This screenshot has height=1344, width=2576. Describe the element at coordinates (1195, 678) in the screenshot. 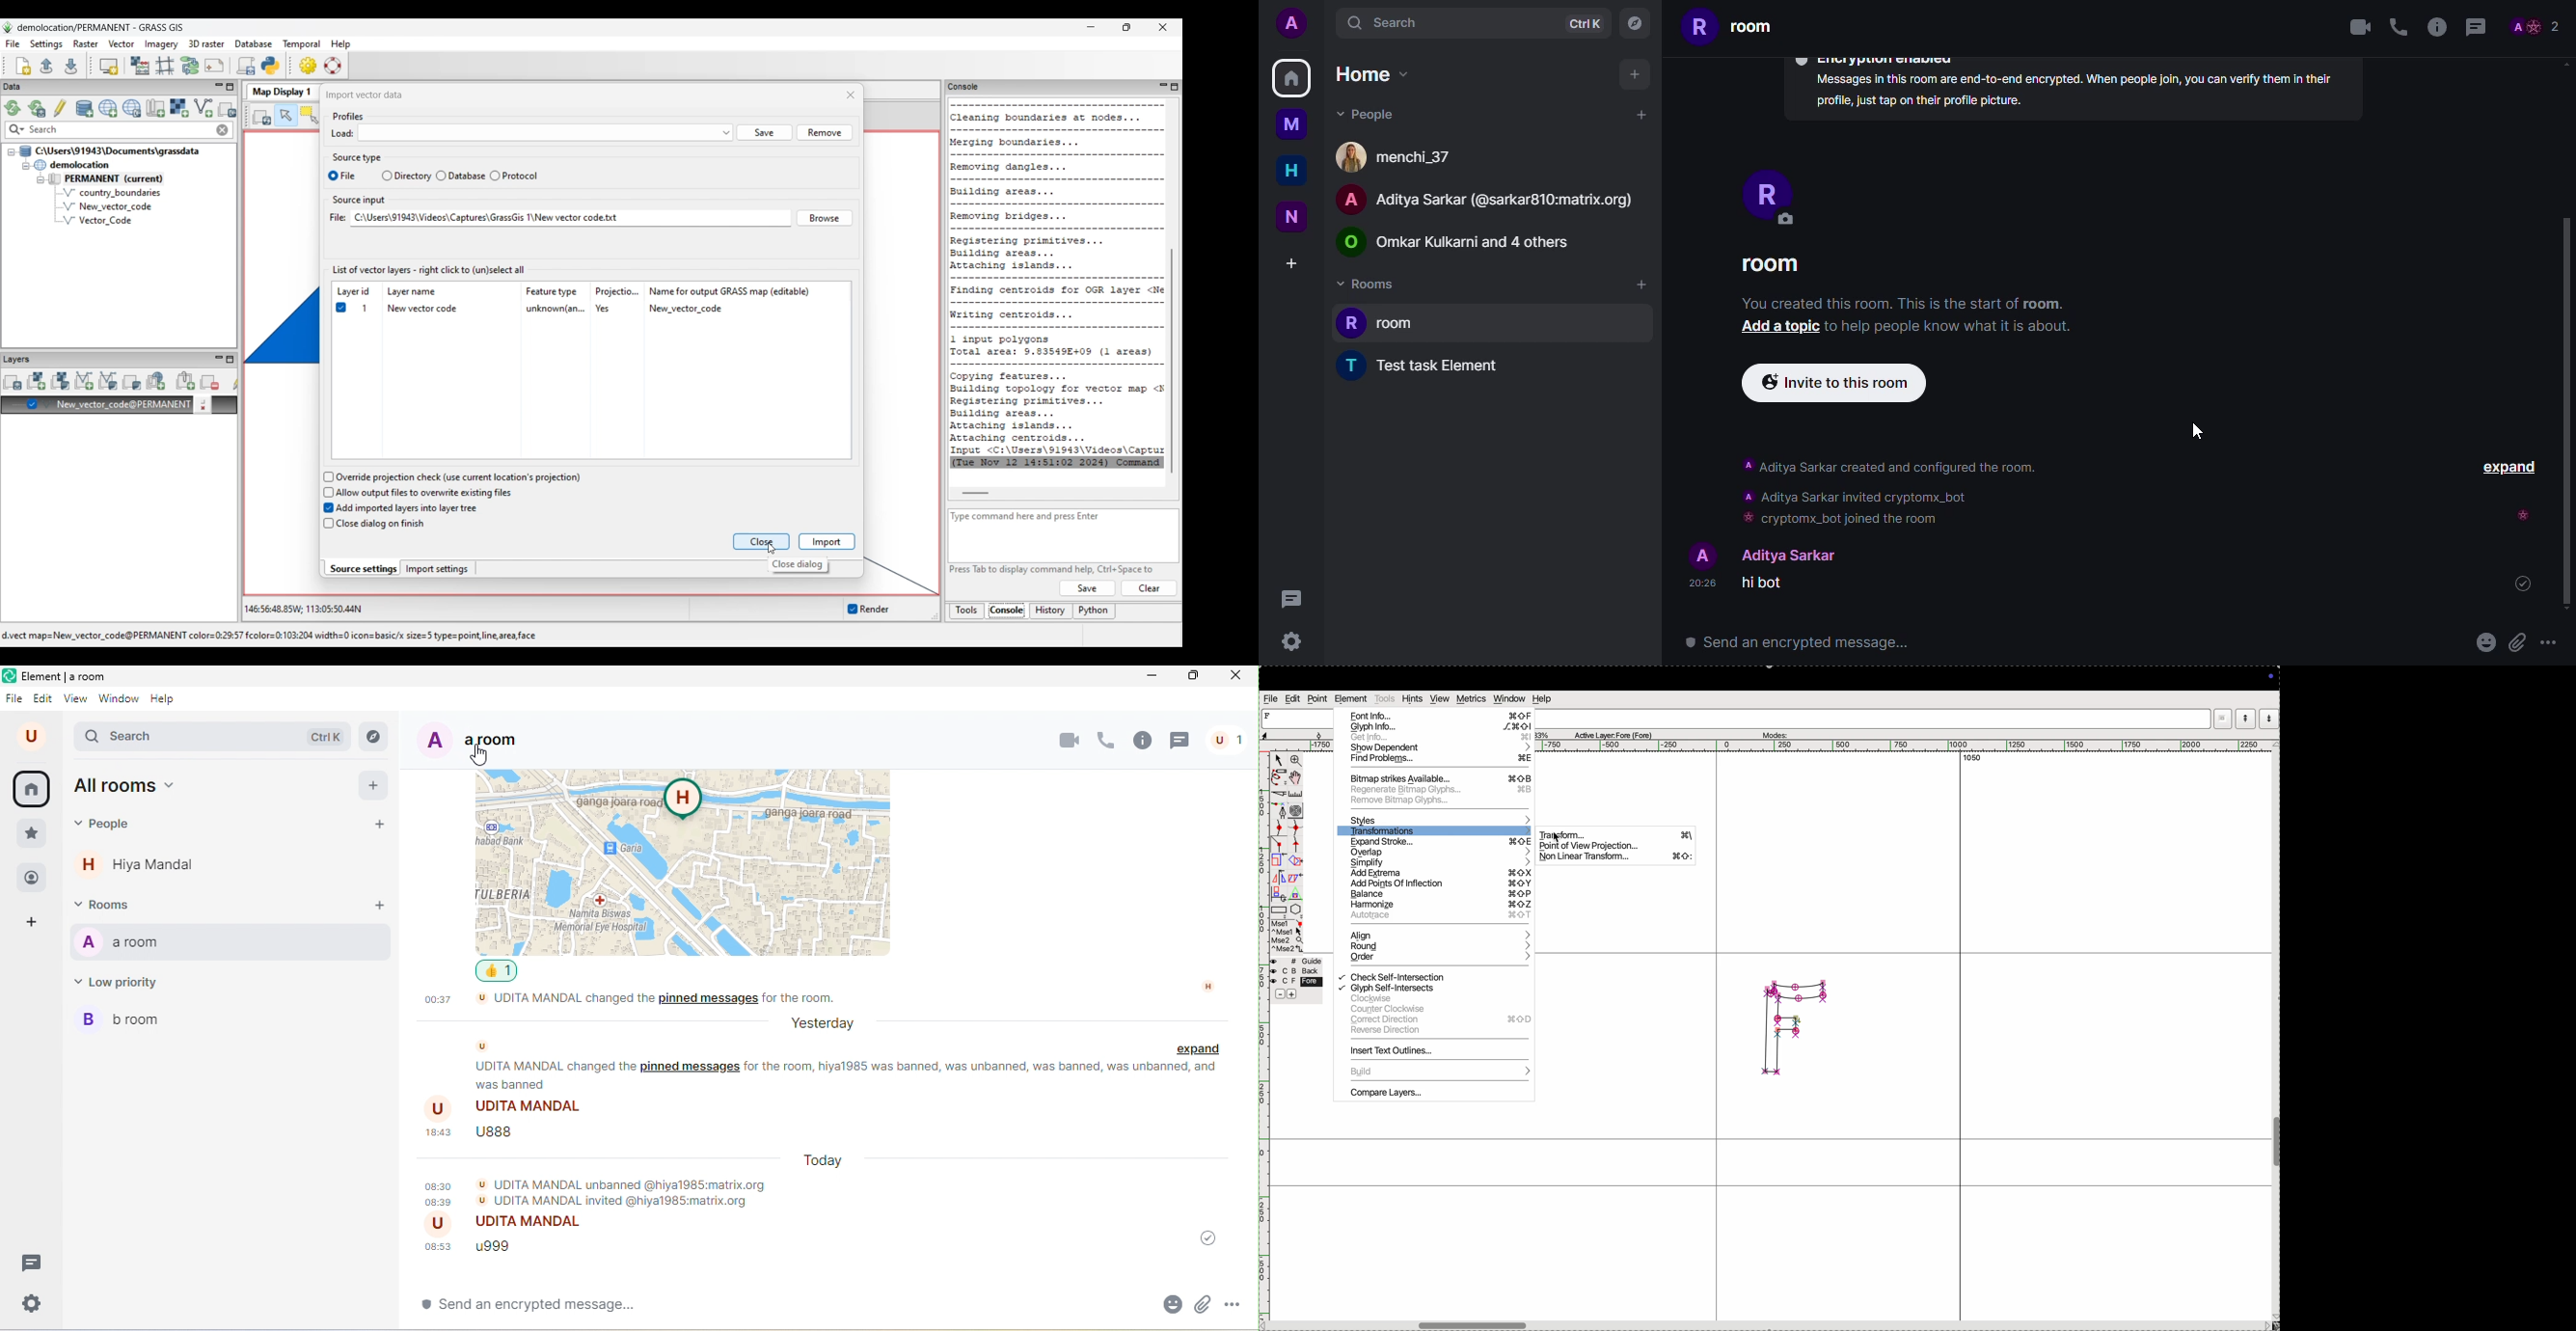

I see `maximize` at that location.